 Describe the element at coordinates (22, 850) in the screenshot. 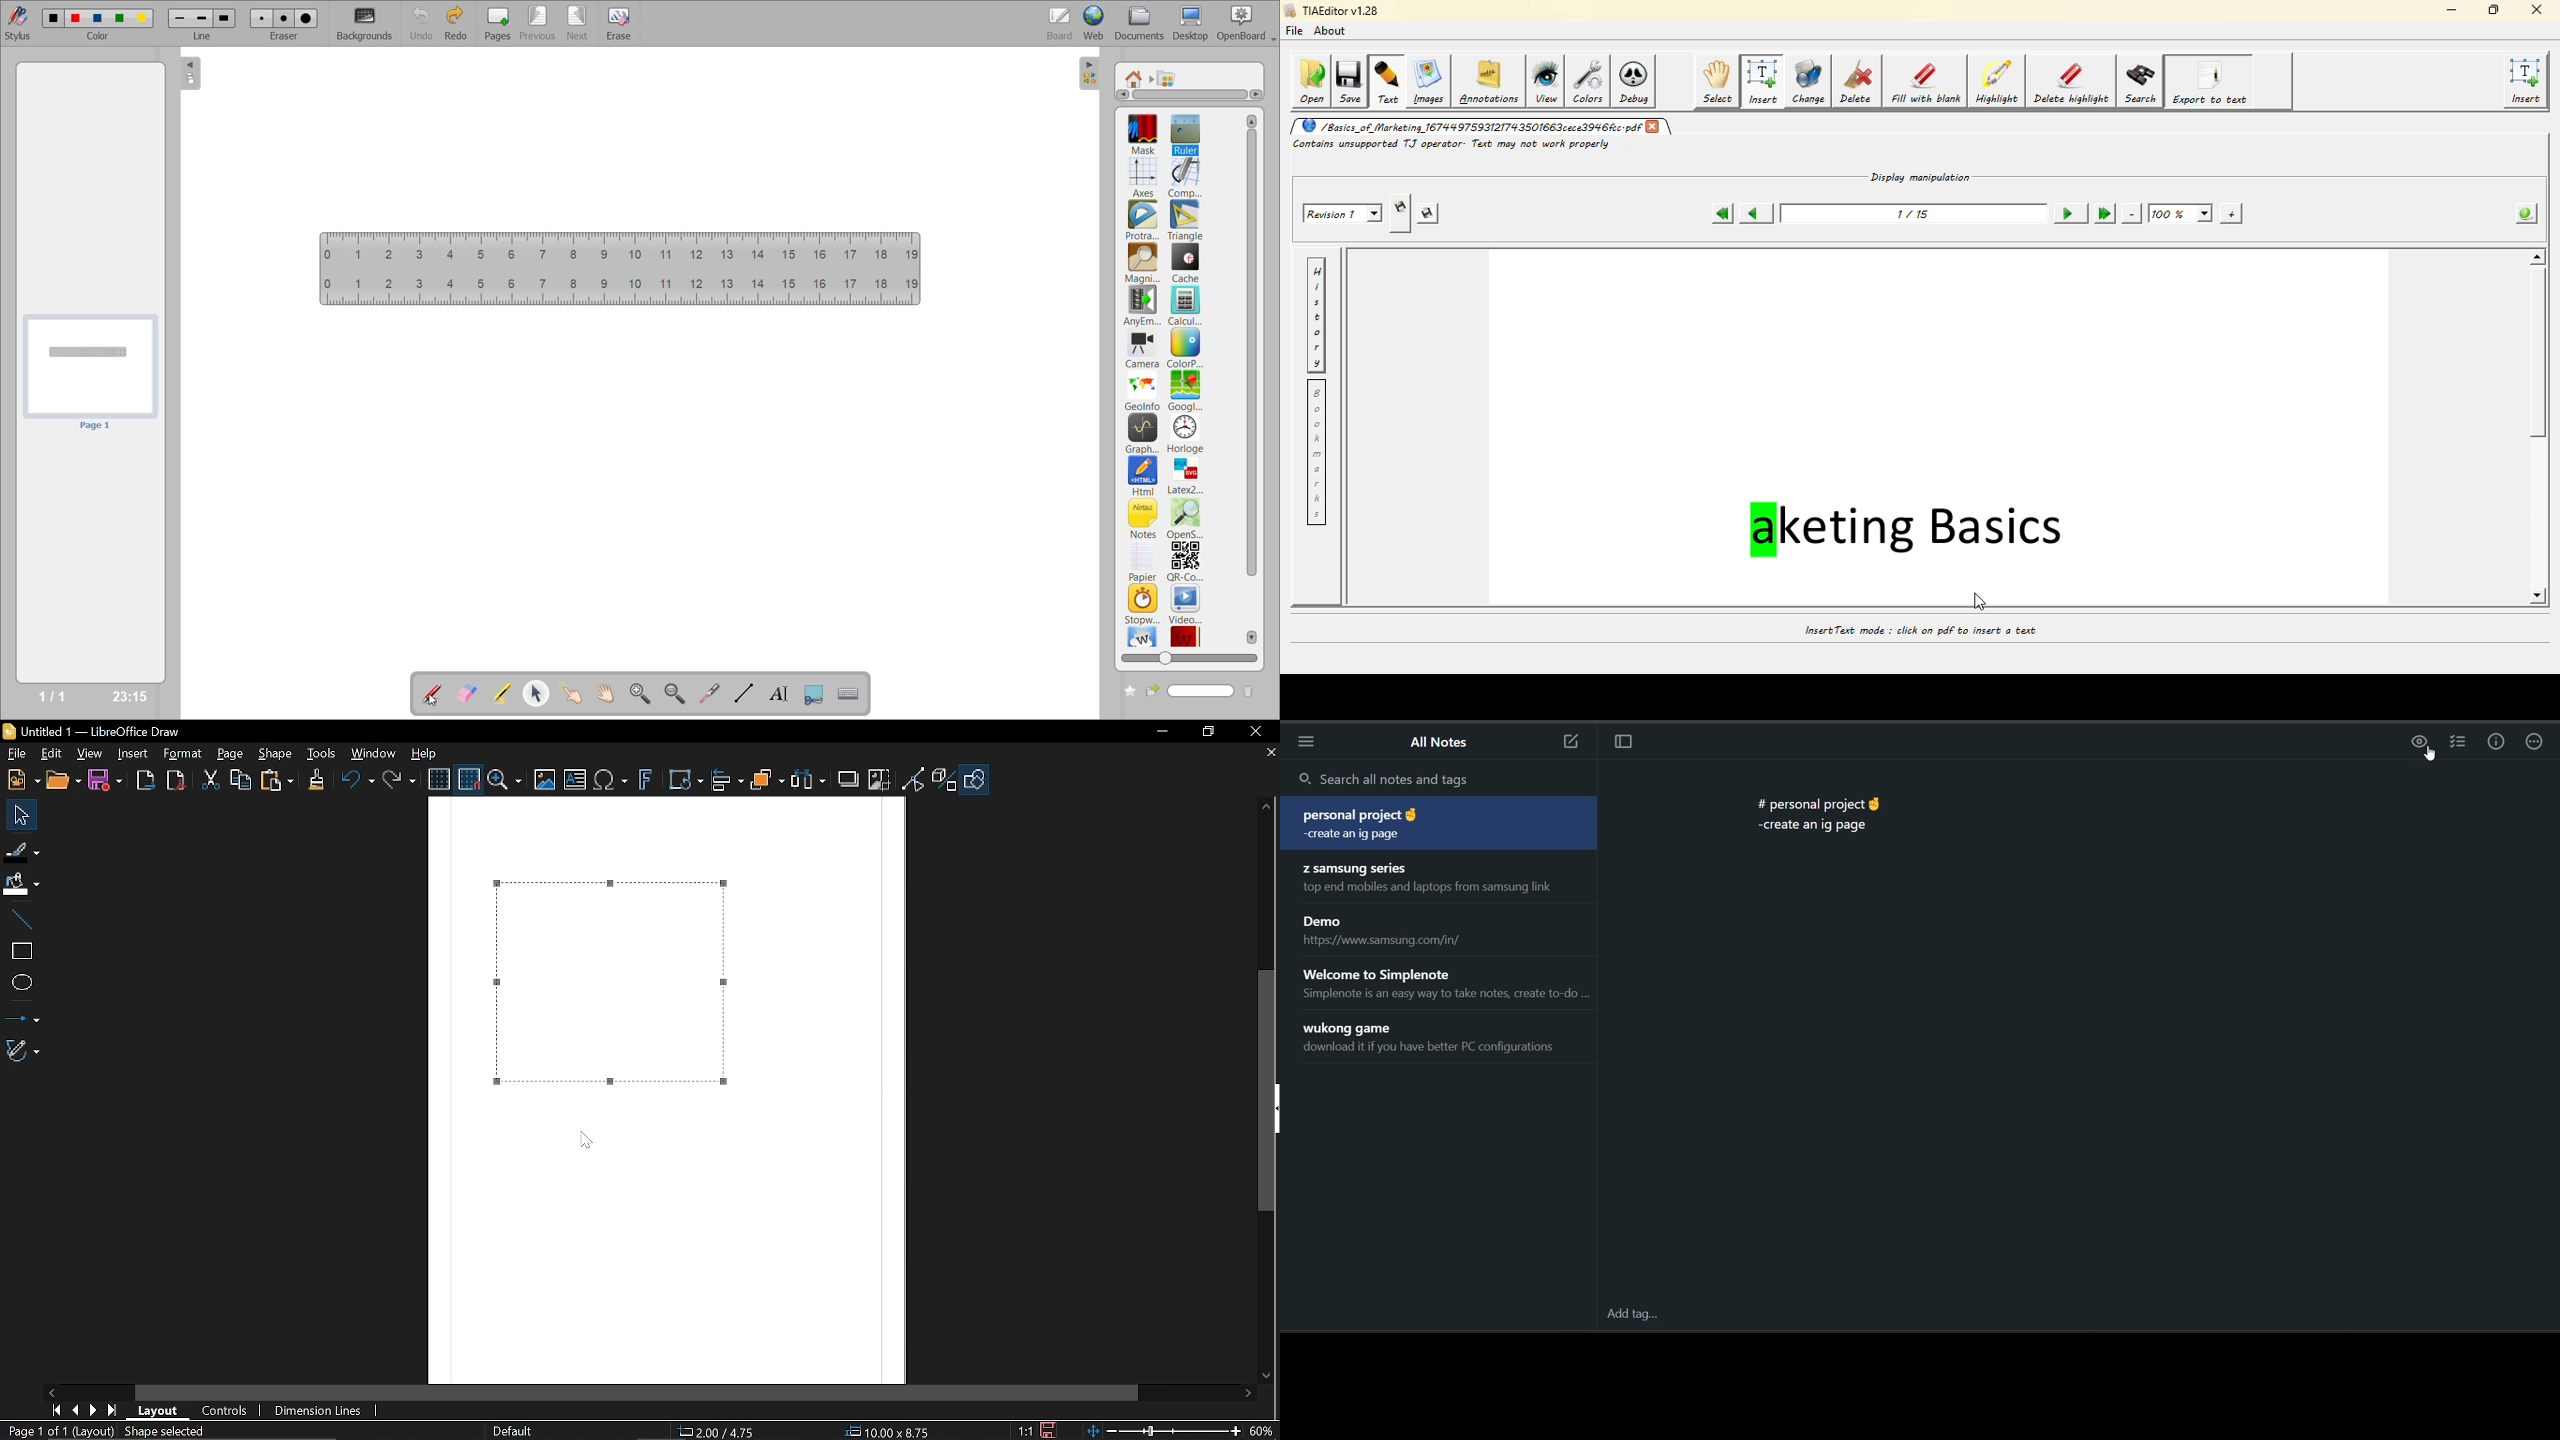

I see `Fill line` at that location.